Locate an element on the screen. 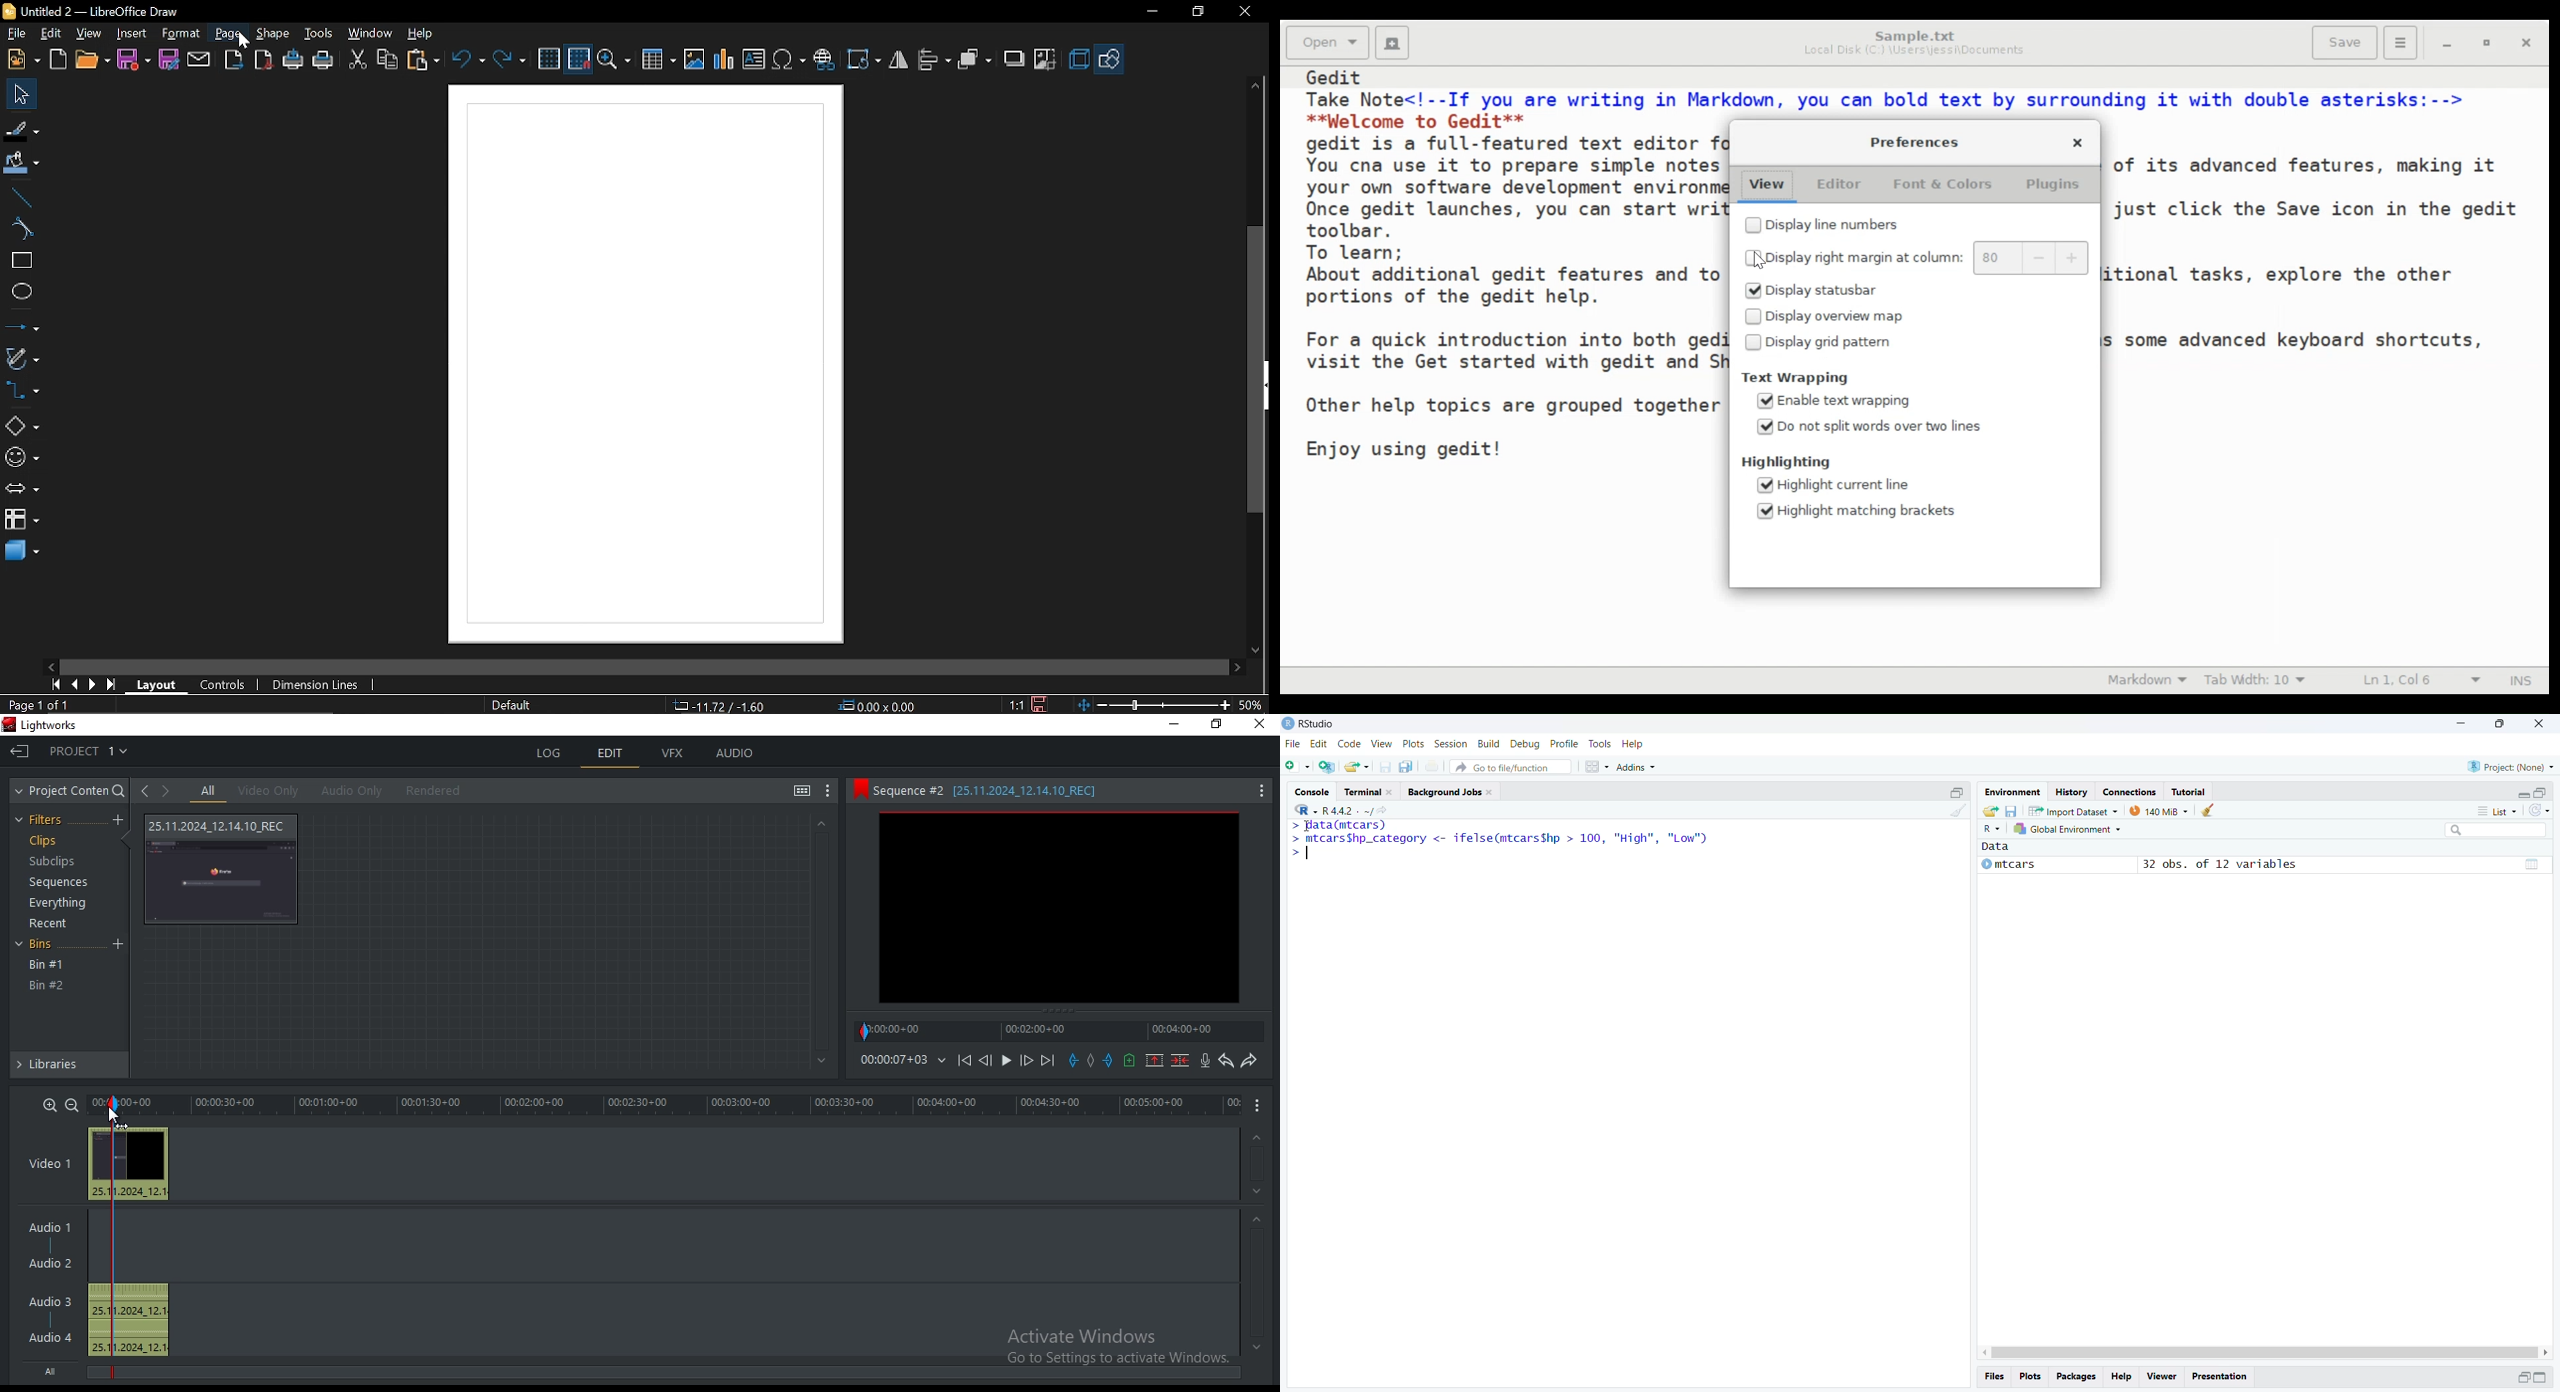 The image size is (2576, 1400). Scaling factor is located at coordinates (1015, 704).